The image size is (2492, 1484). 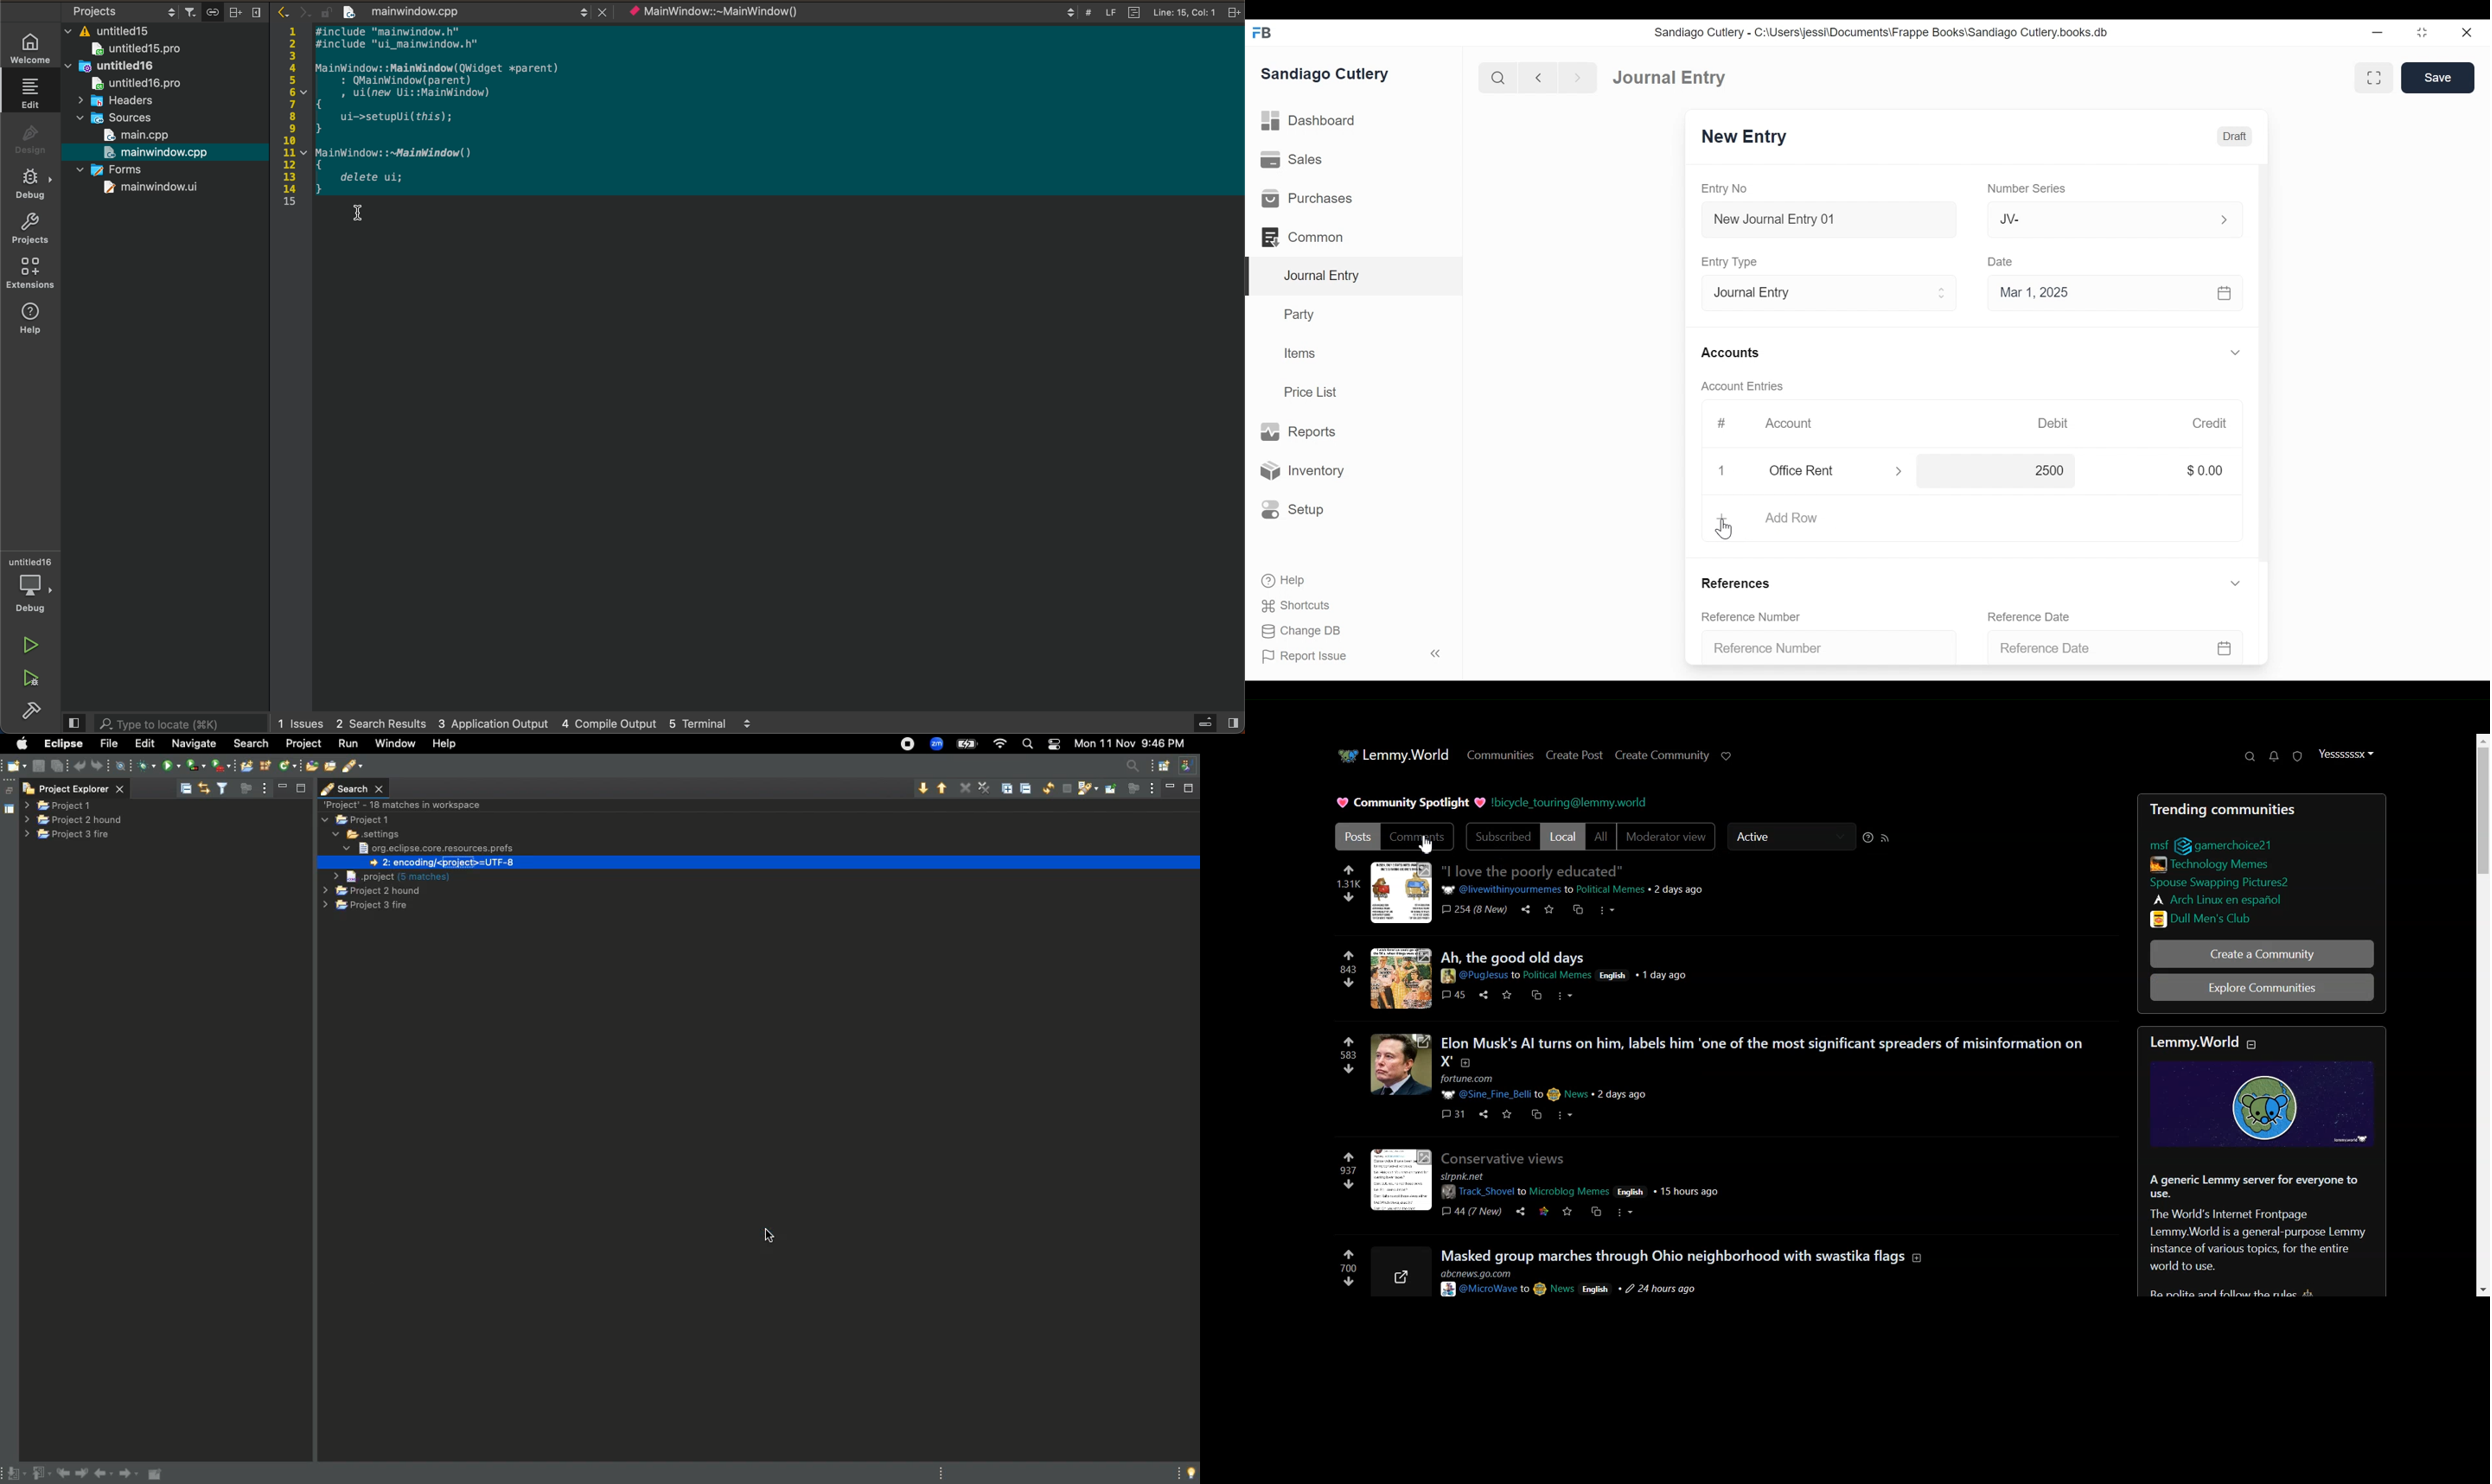 What do you see at coordinates (140, 190) in the screenshot?
I see `mainwindow.ui` at bounding box center [140, 190].